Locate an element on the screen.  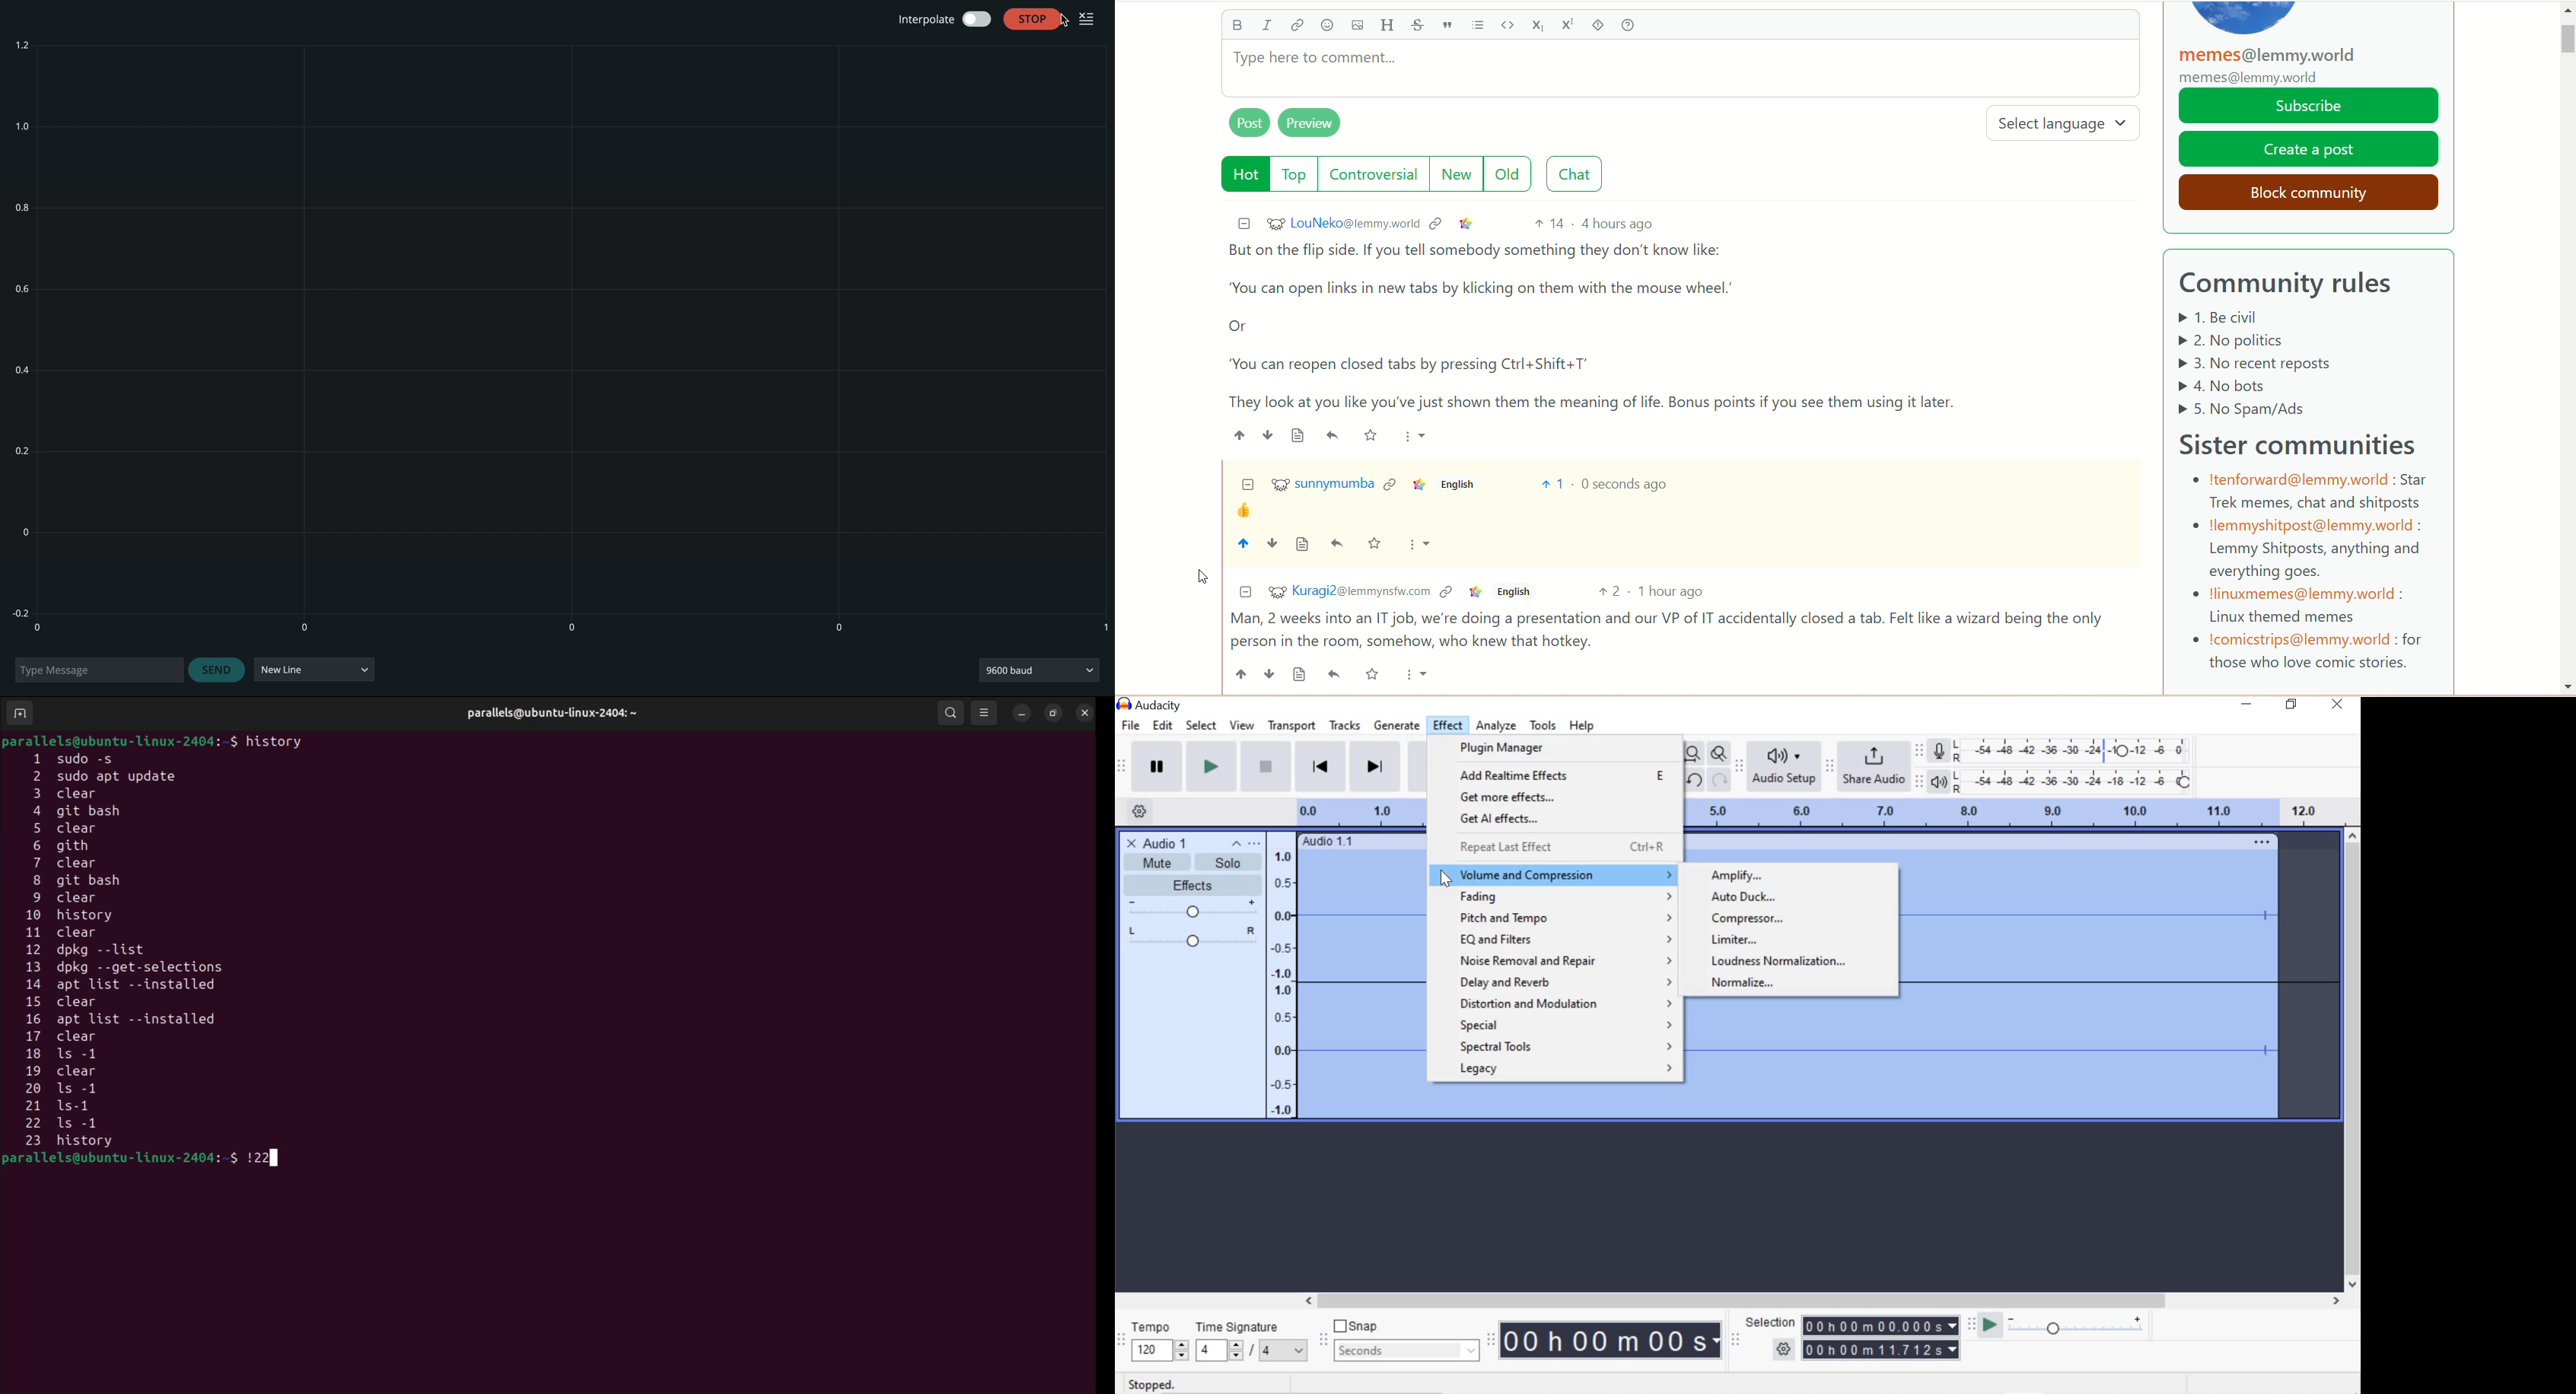
seconds is located at coordinates (1404, 1350).